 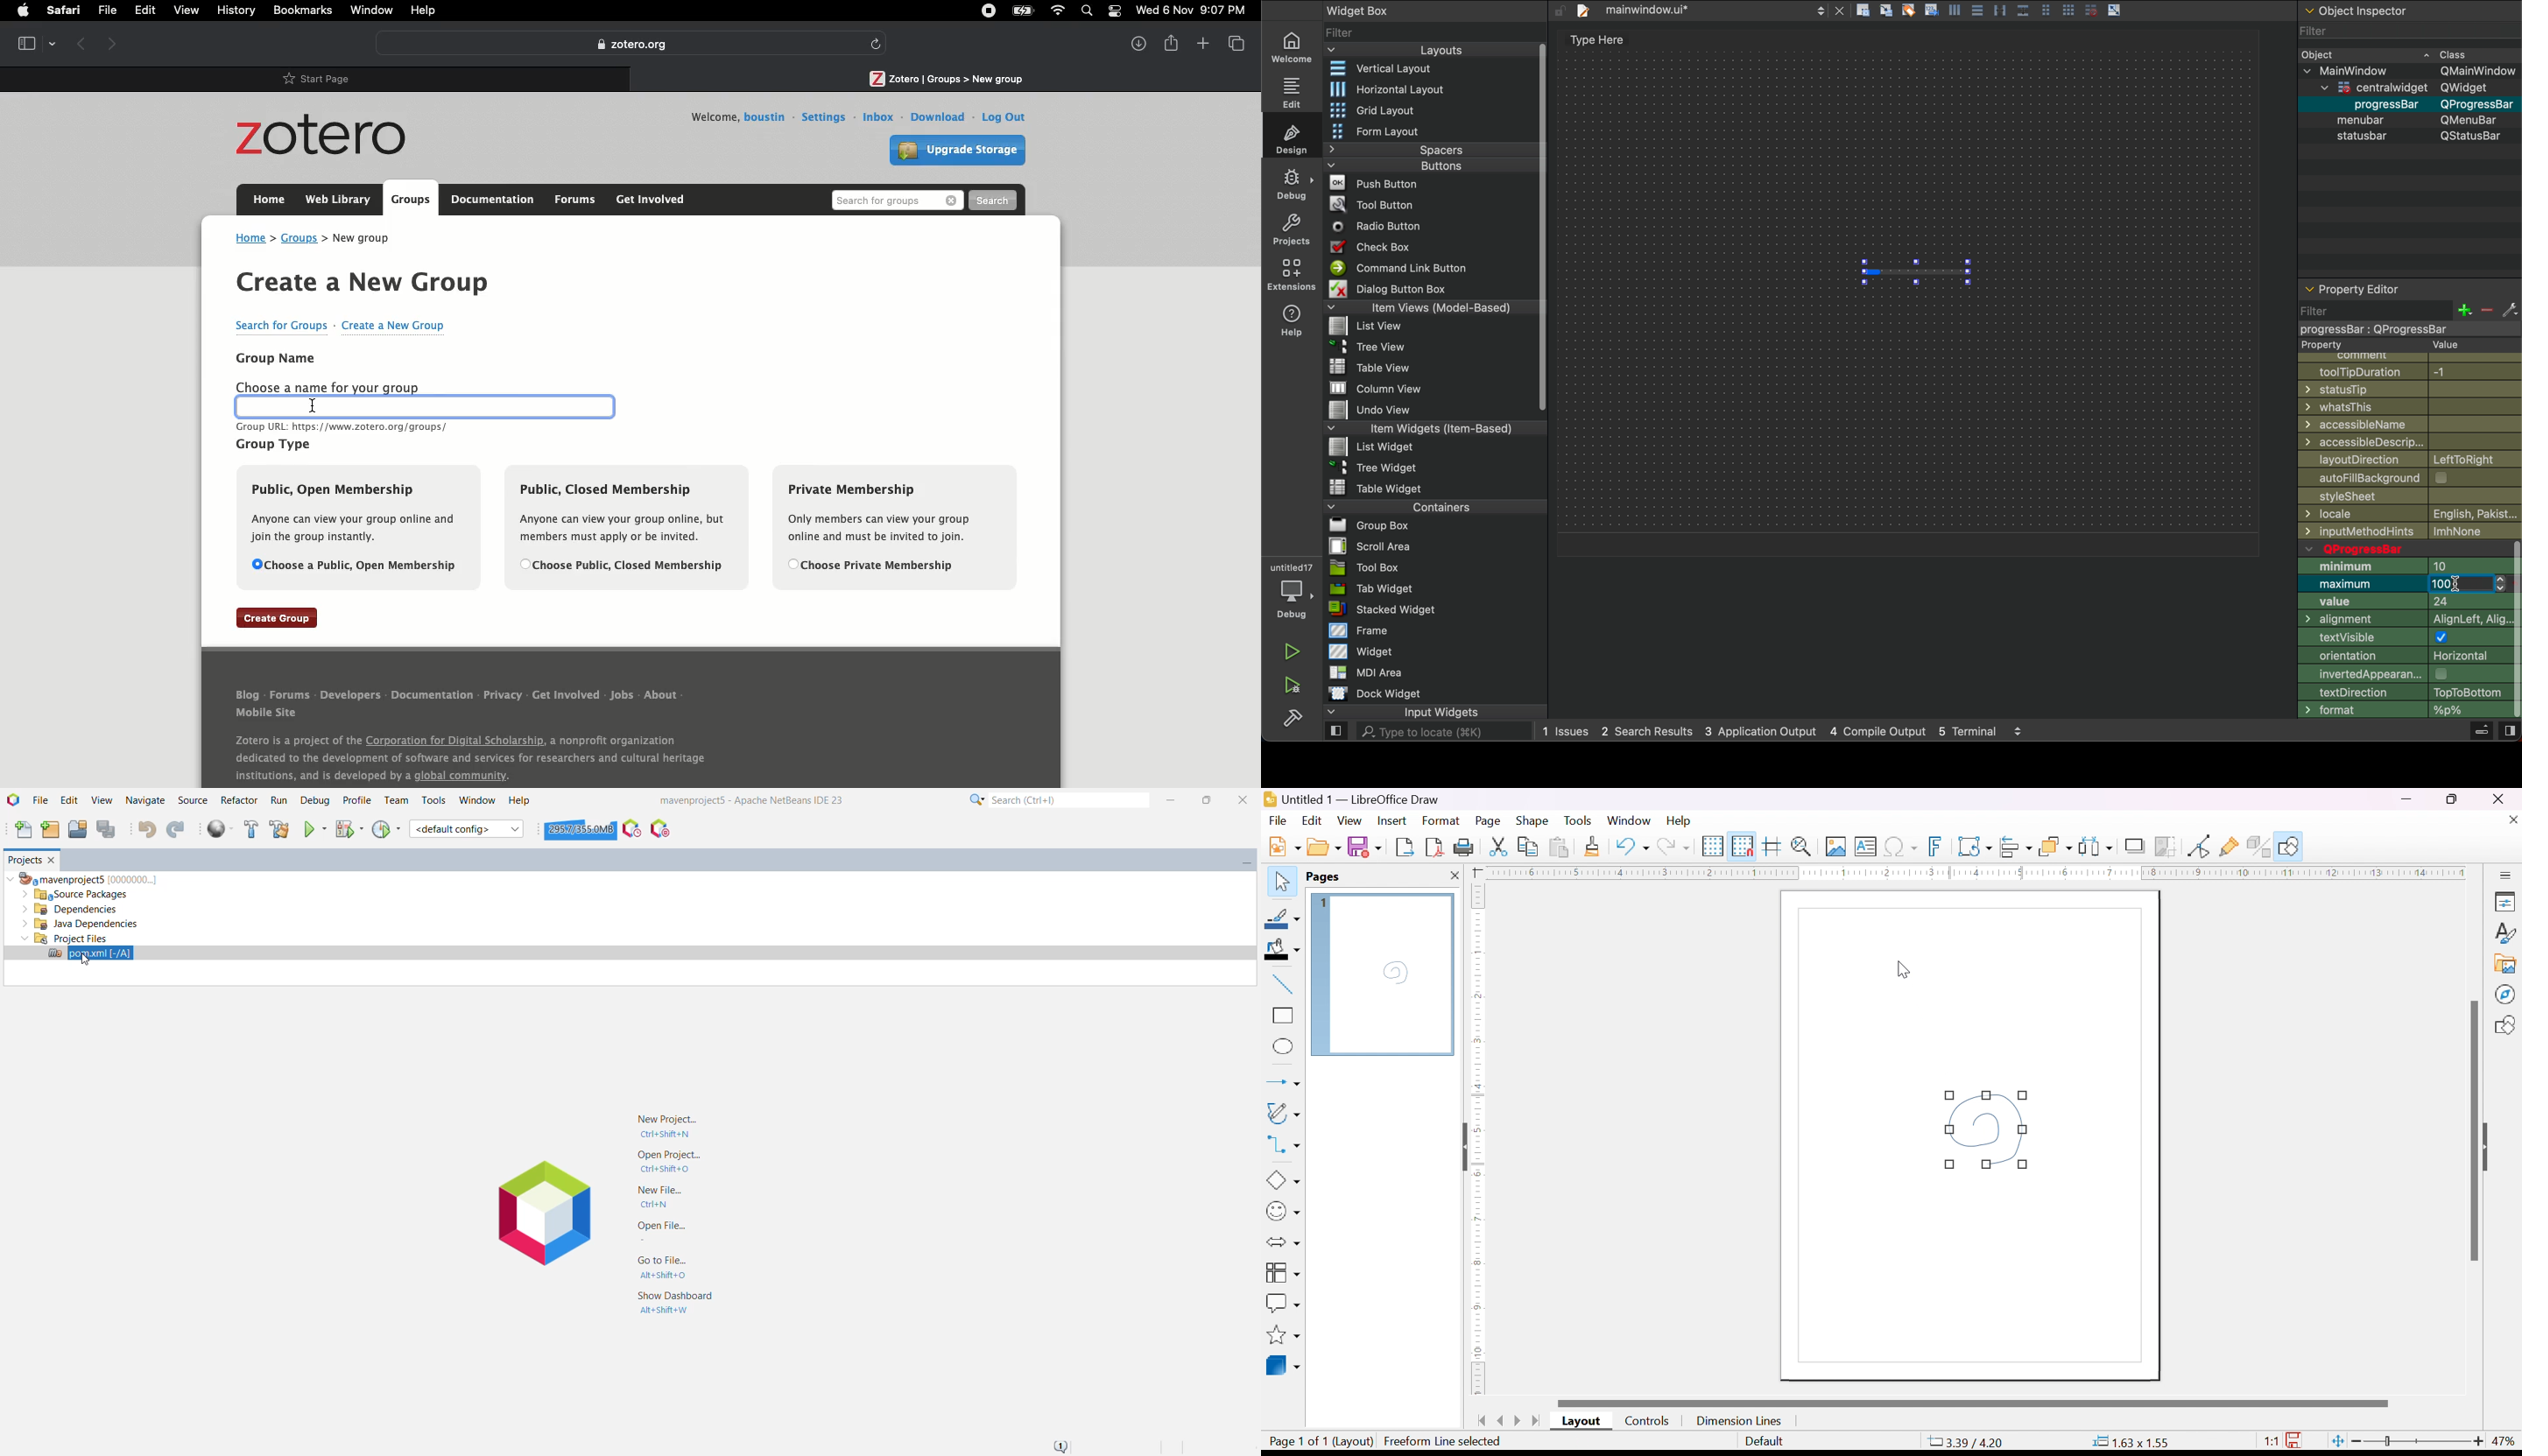 I want to click on open sidebar, so click(x=1336, y=732).